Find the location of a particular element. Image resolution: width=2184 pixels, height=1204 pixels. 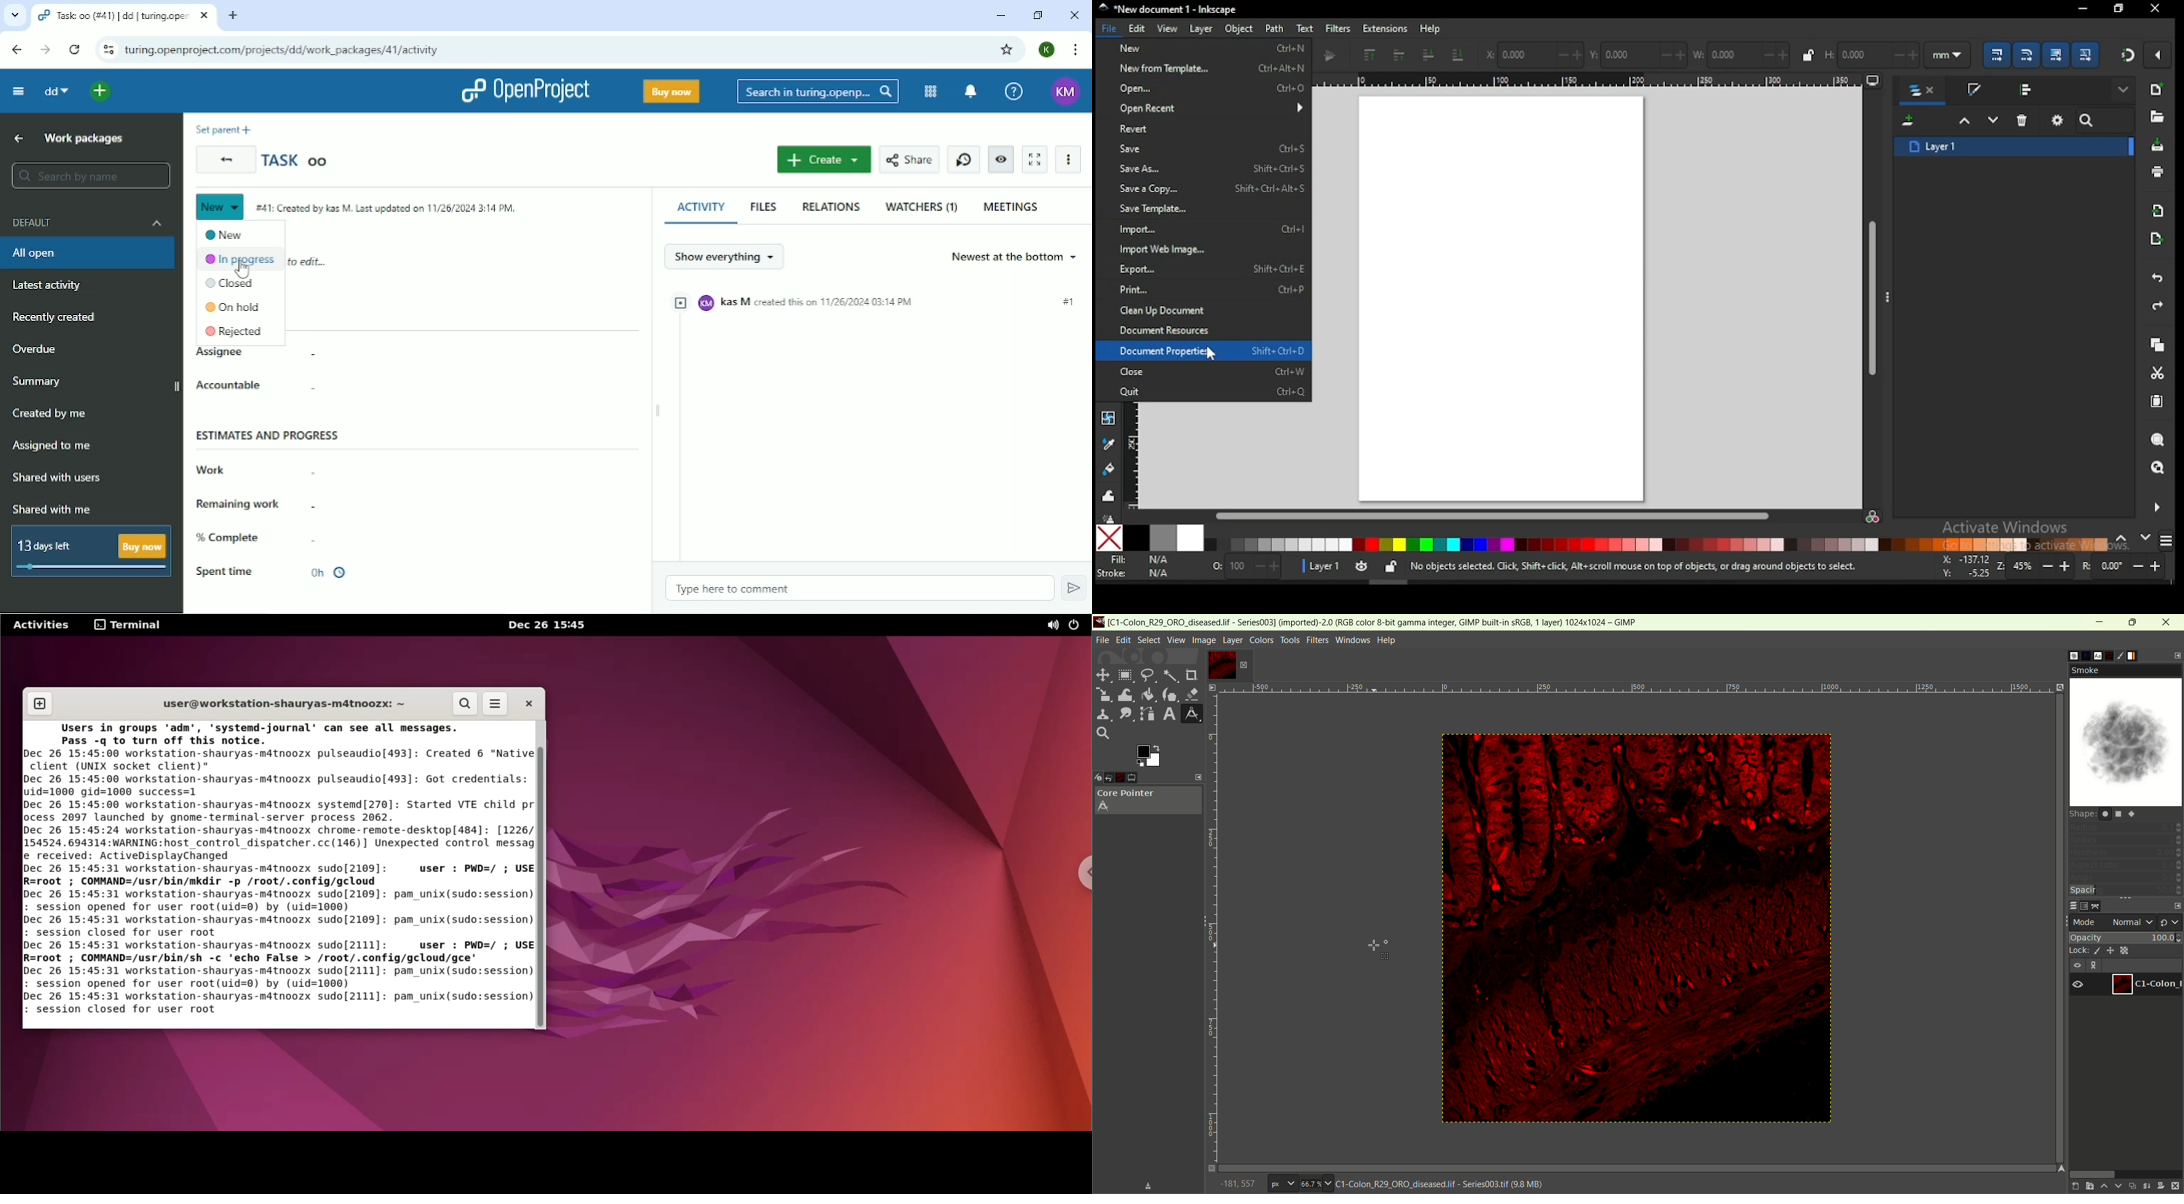

mask layer is located at coordinates (2161, 1187).